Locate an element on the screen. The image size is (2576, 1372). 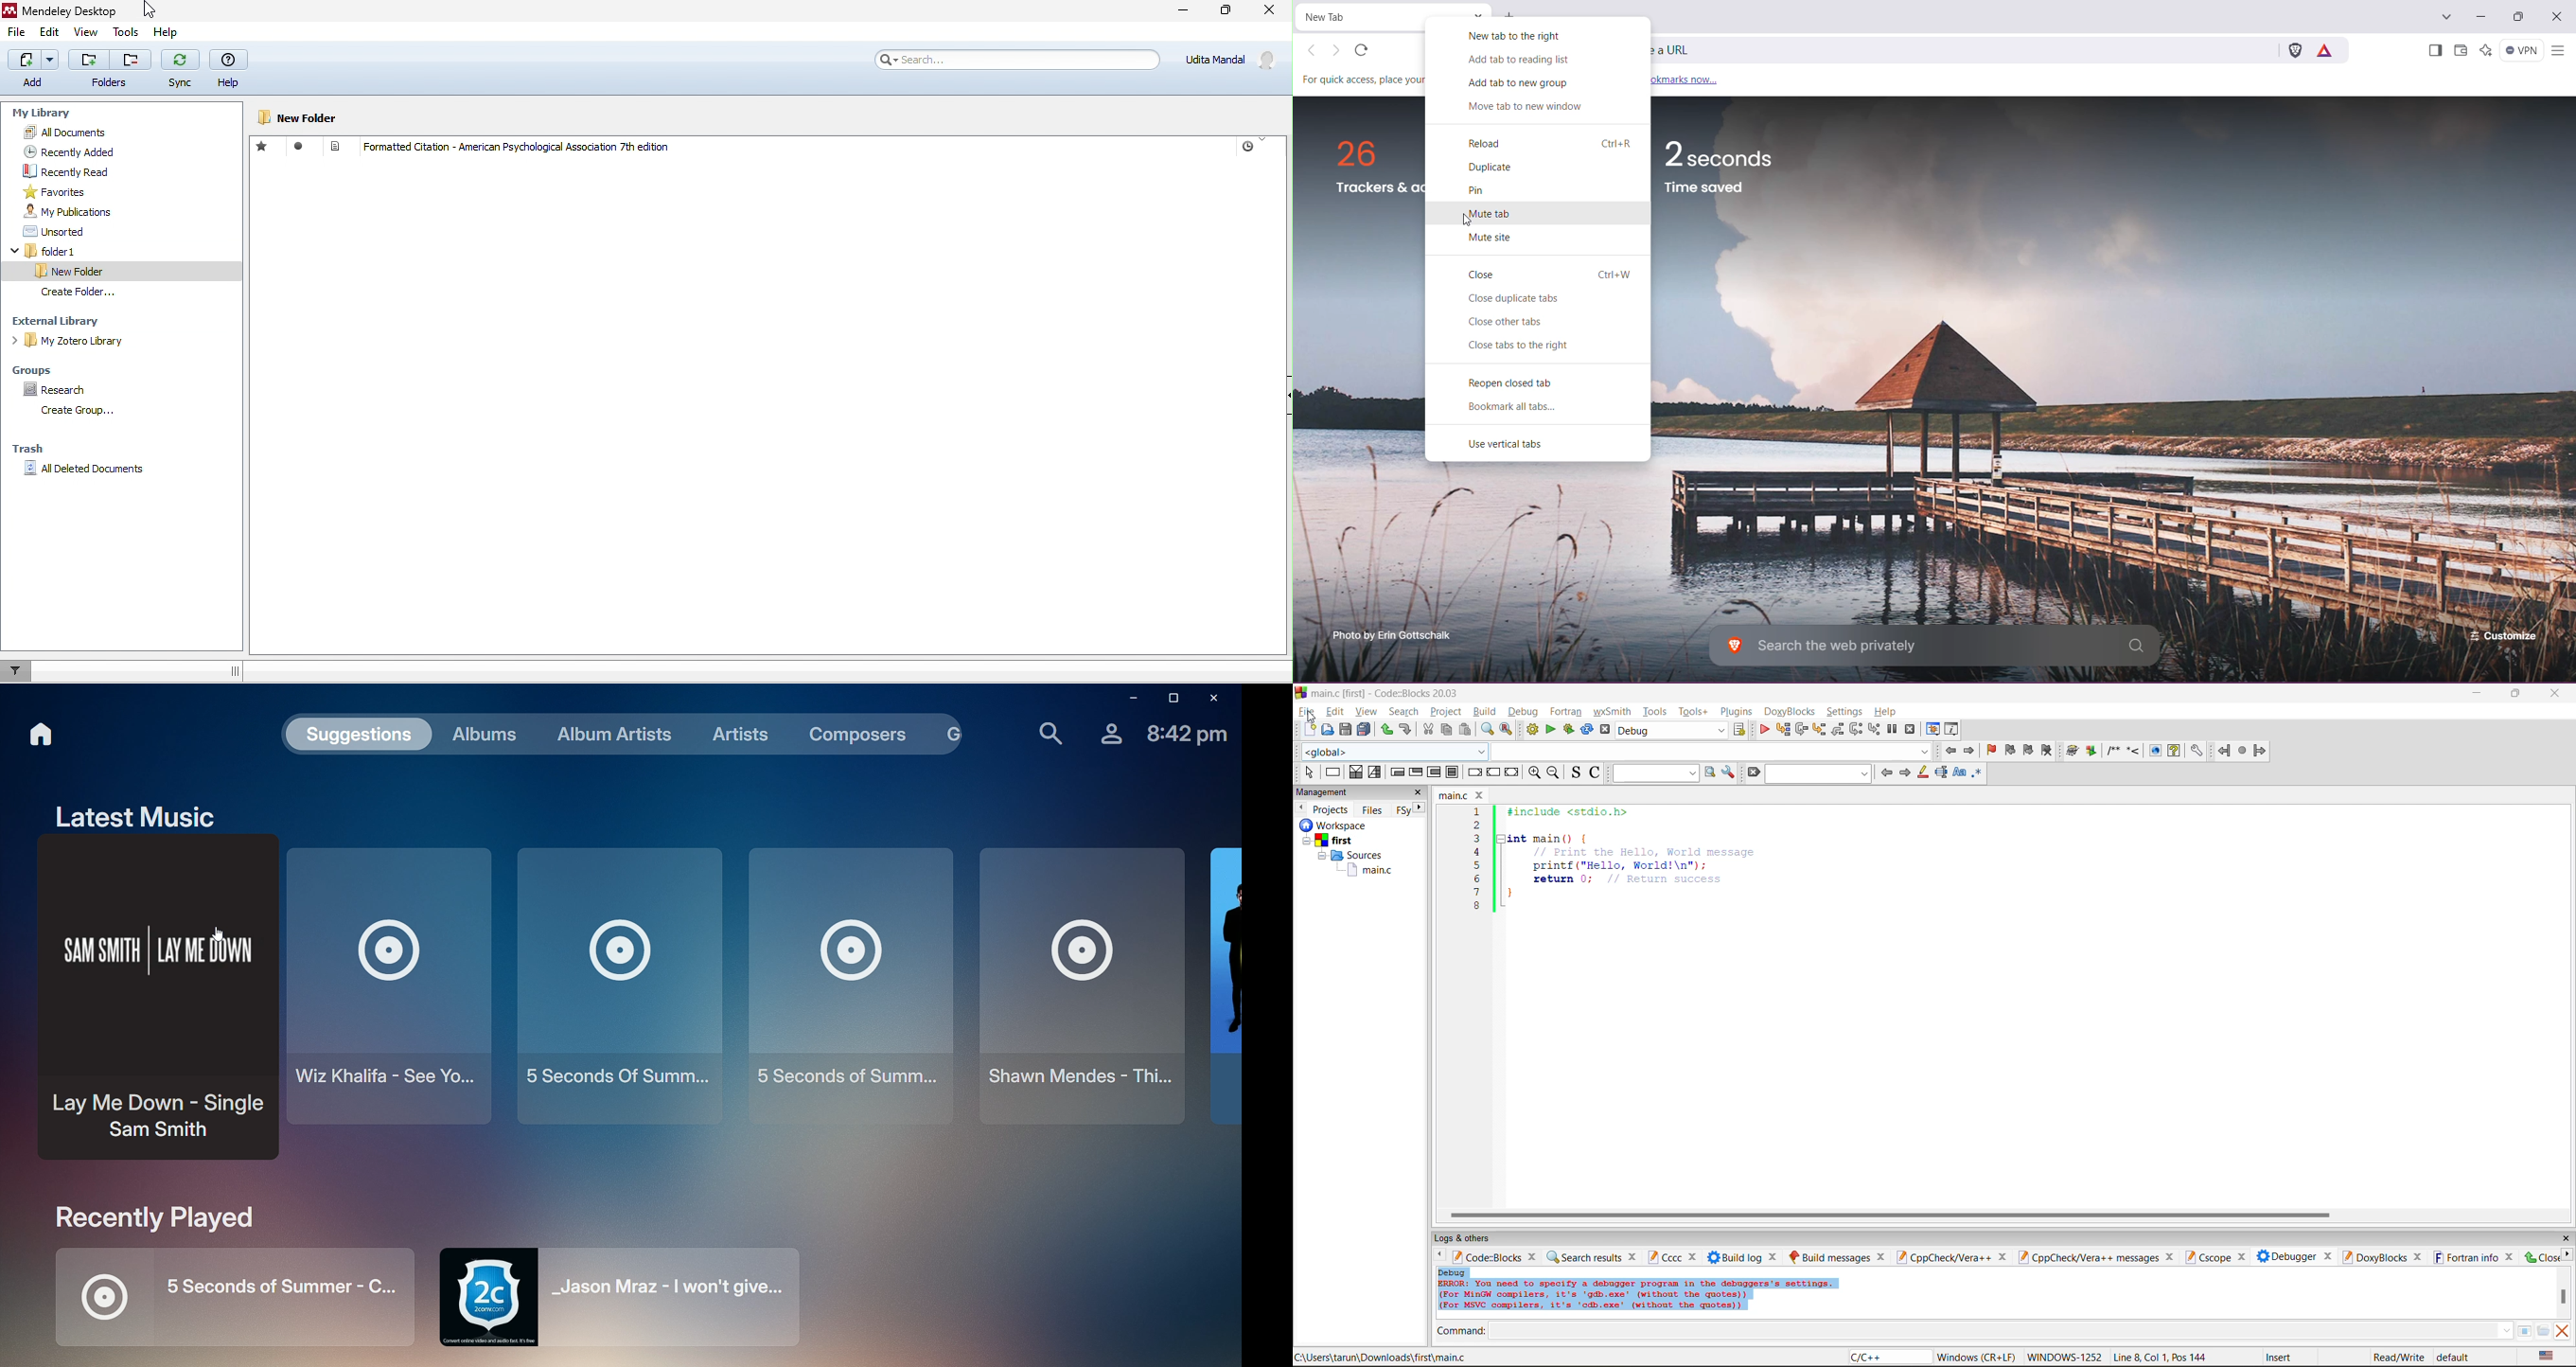
clear bookmark is located at coordinates (2047, 750).